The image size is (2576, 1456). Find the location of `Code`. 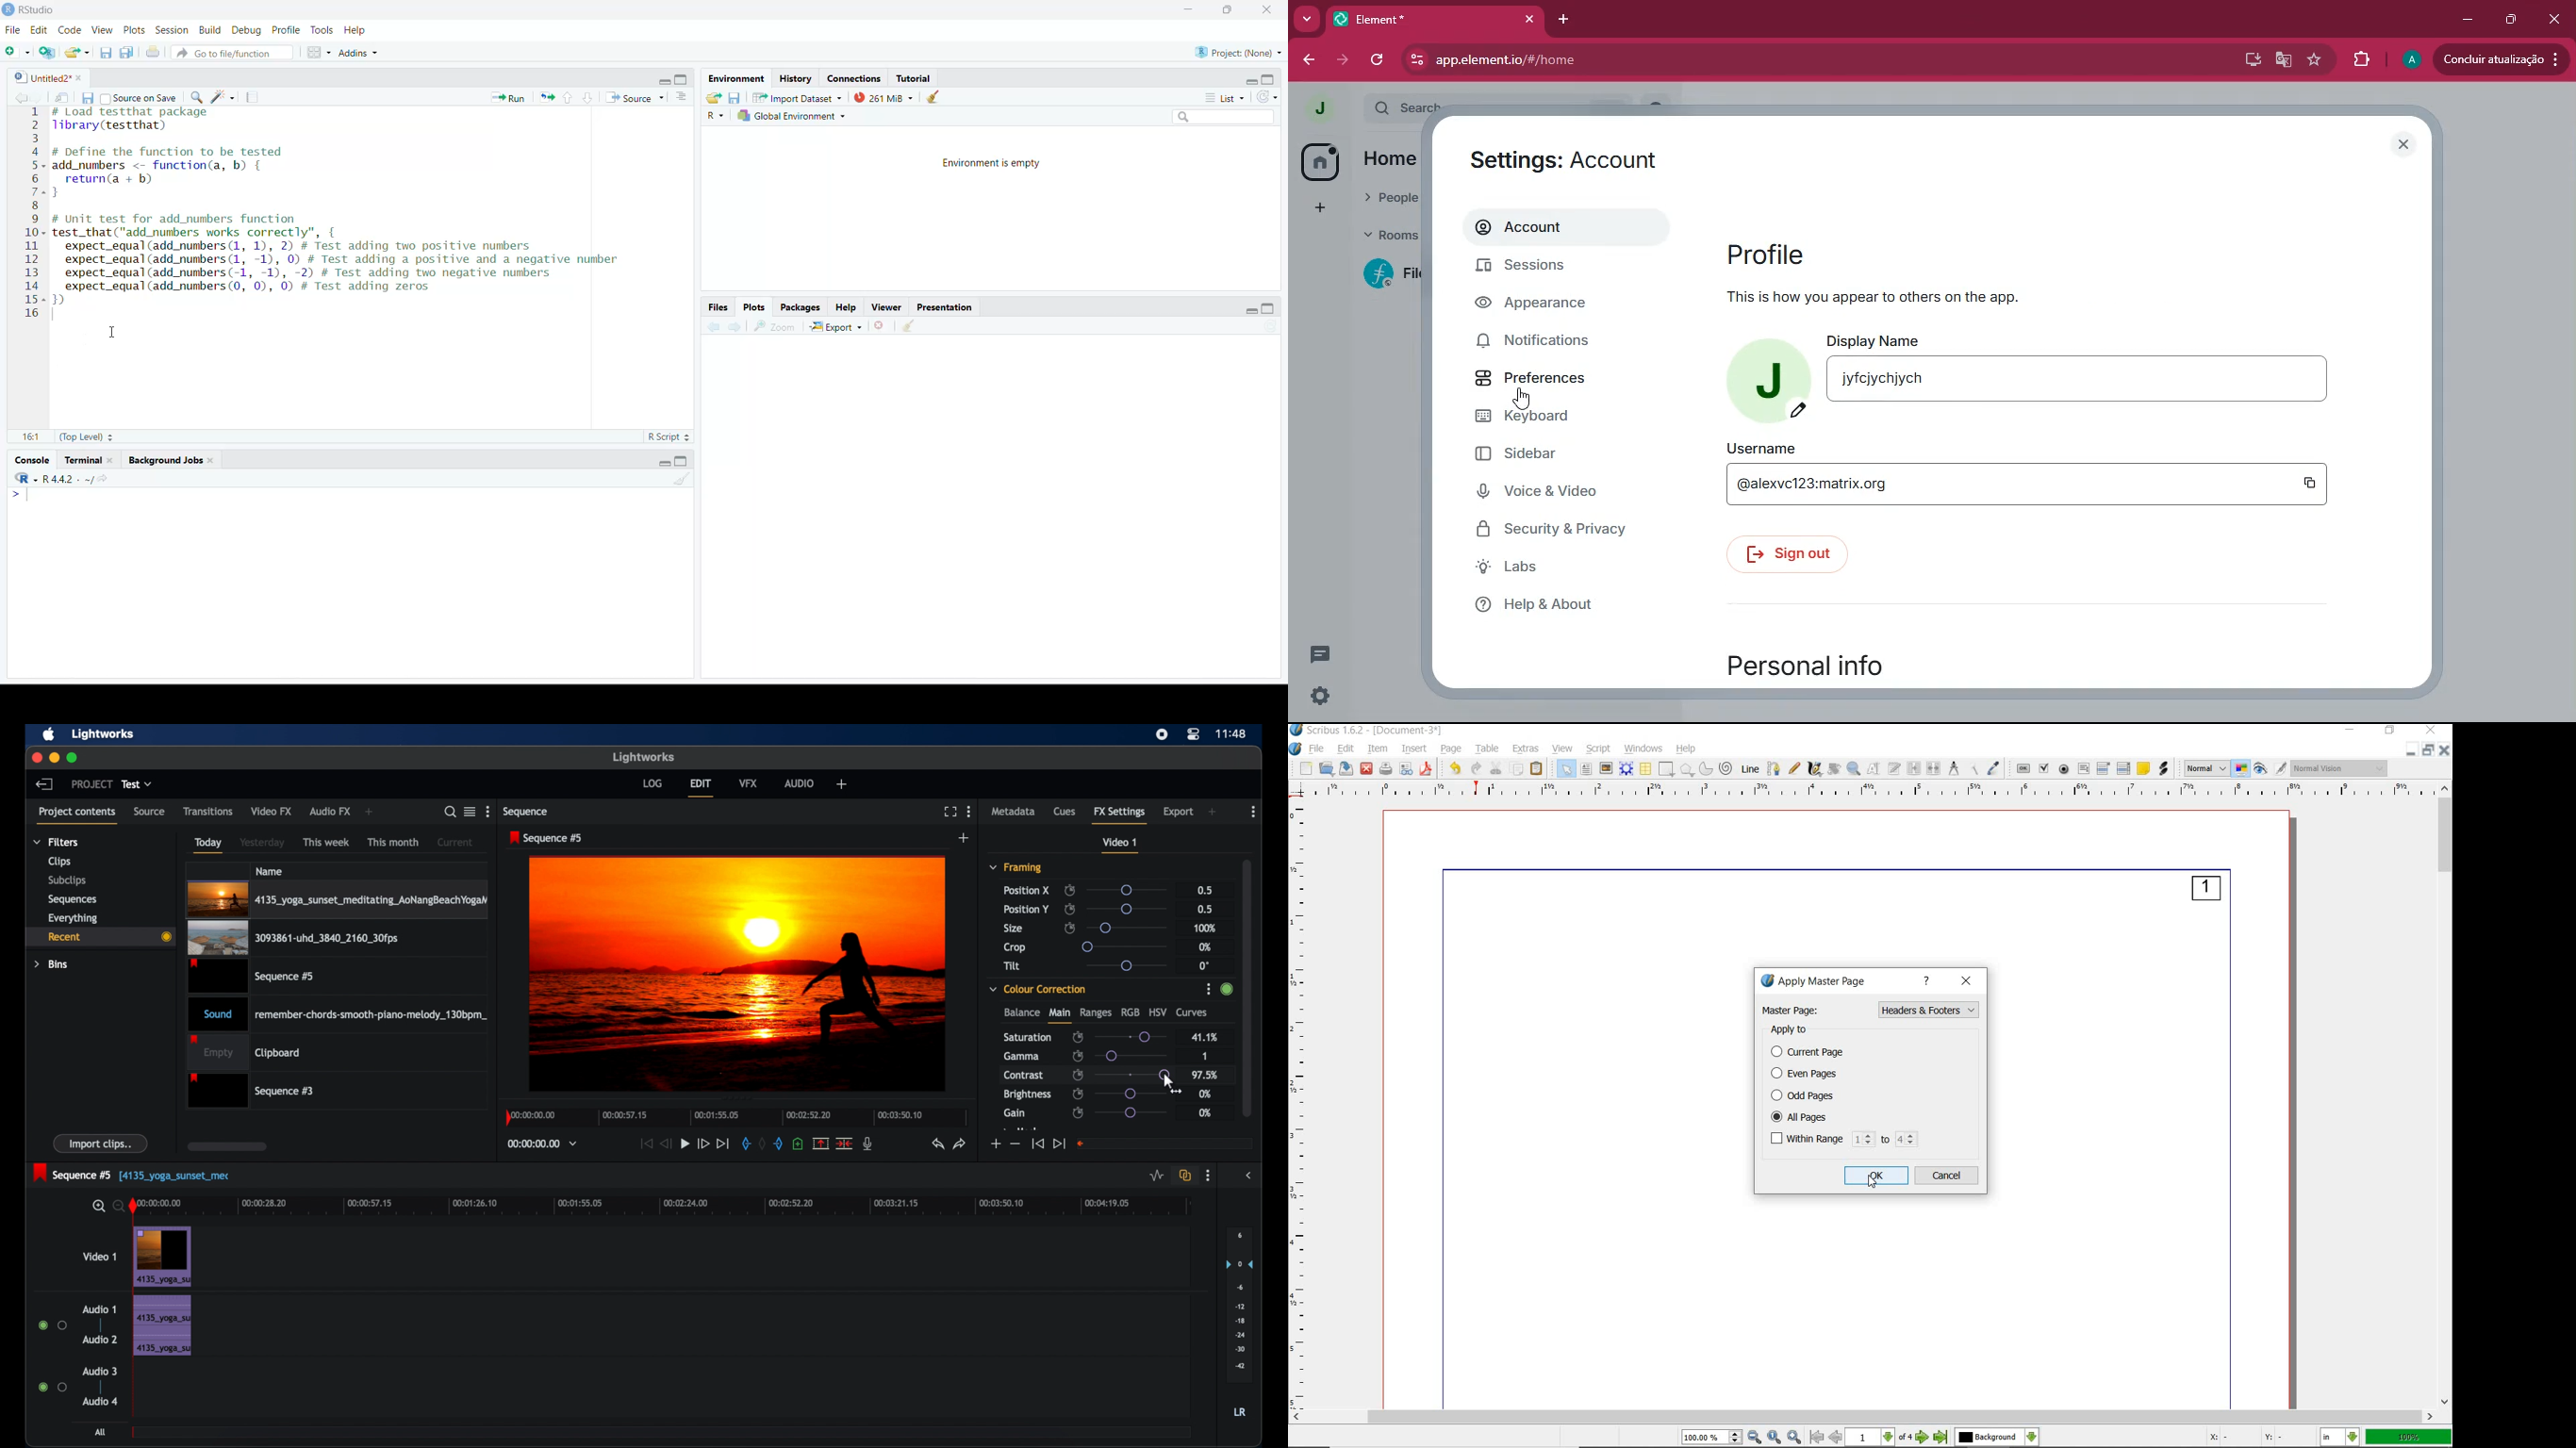

Code is located at coordinates (69, 30).